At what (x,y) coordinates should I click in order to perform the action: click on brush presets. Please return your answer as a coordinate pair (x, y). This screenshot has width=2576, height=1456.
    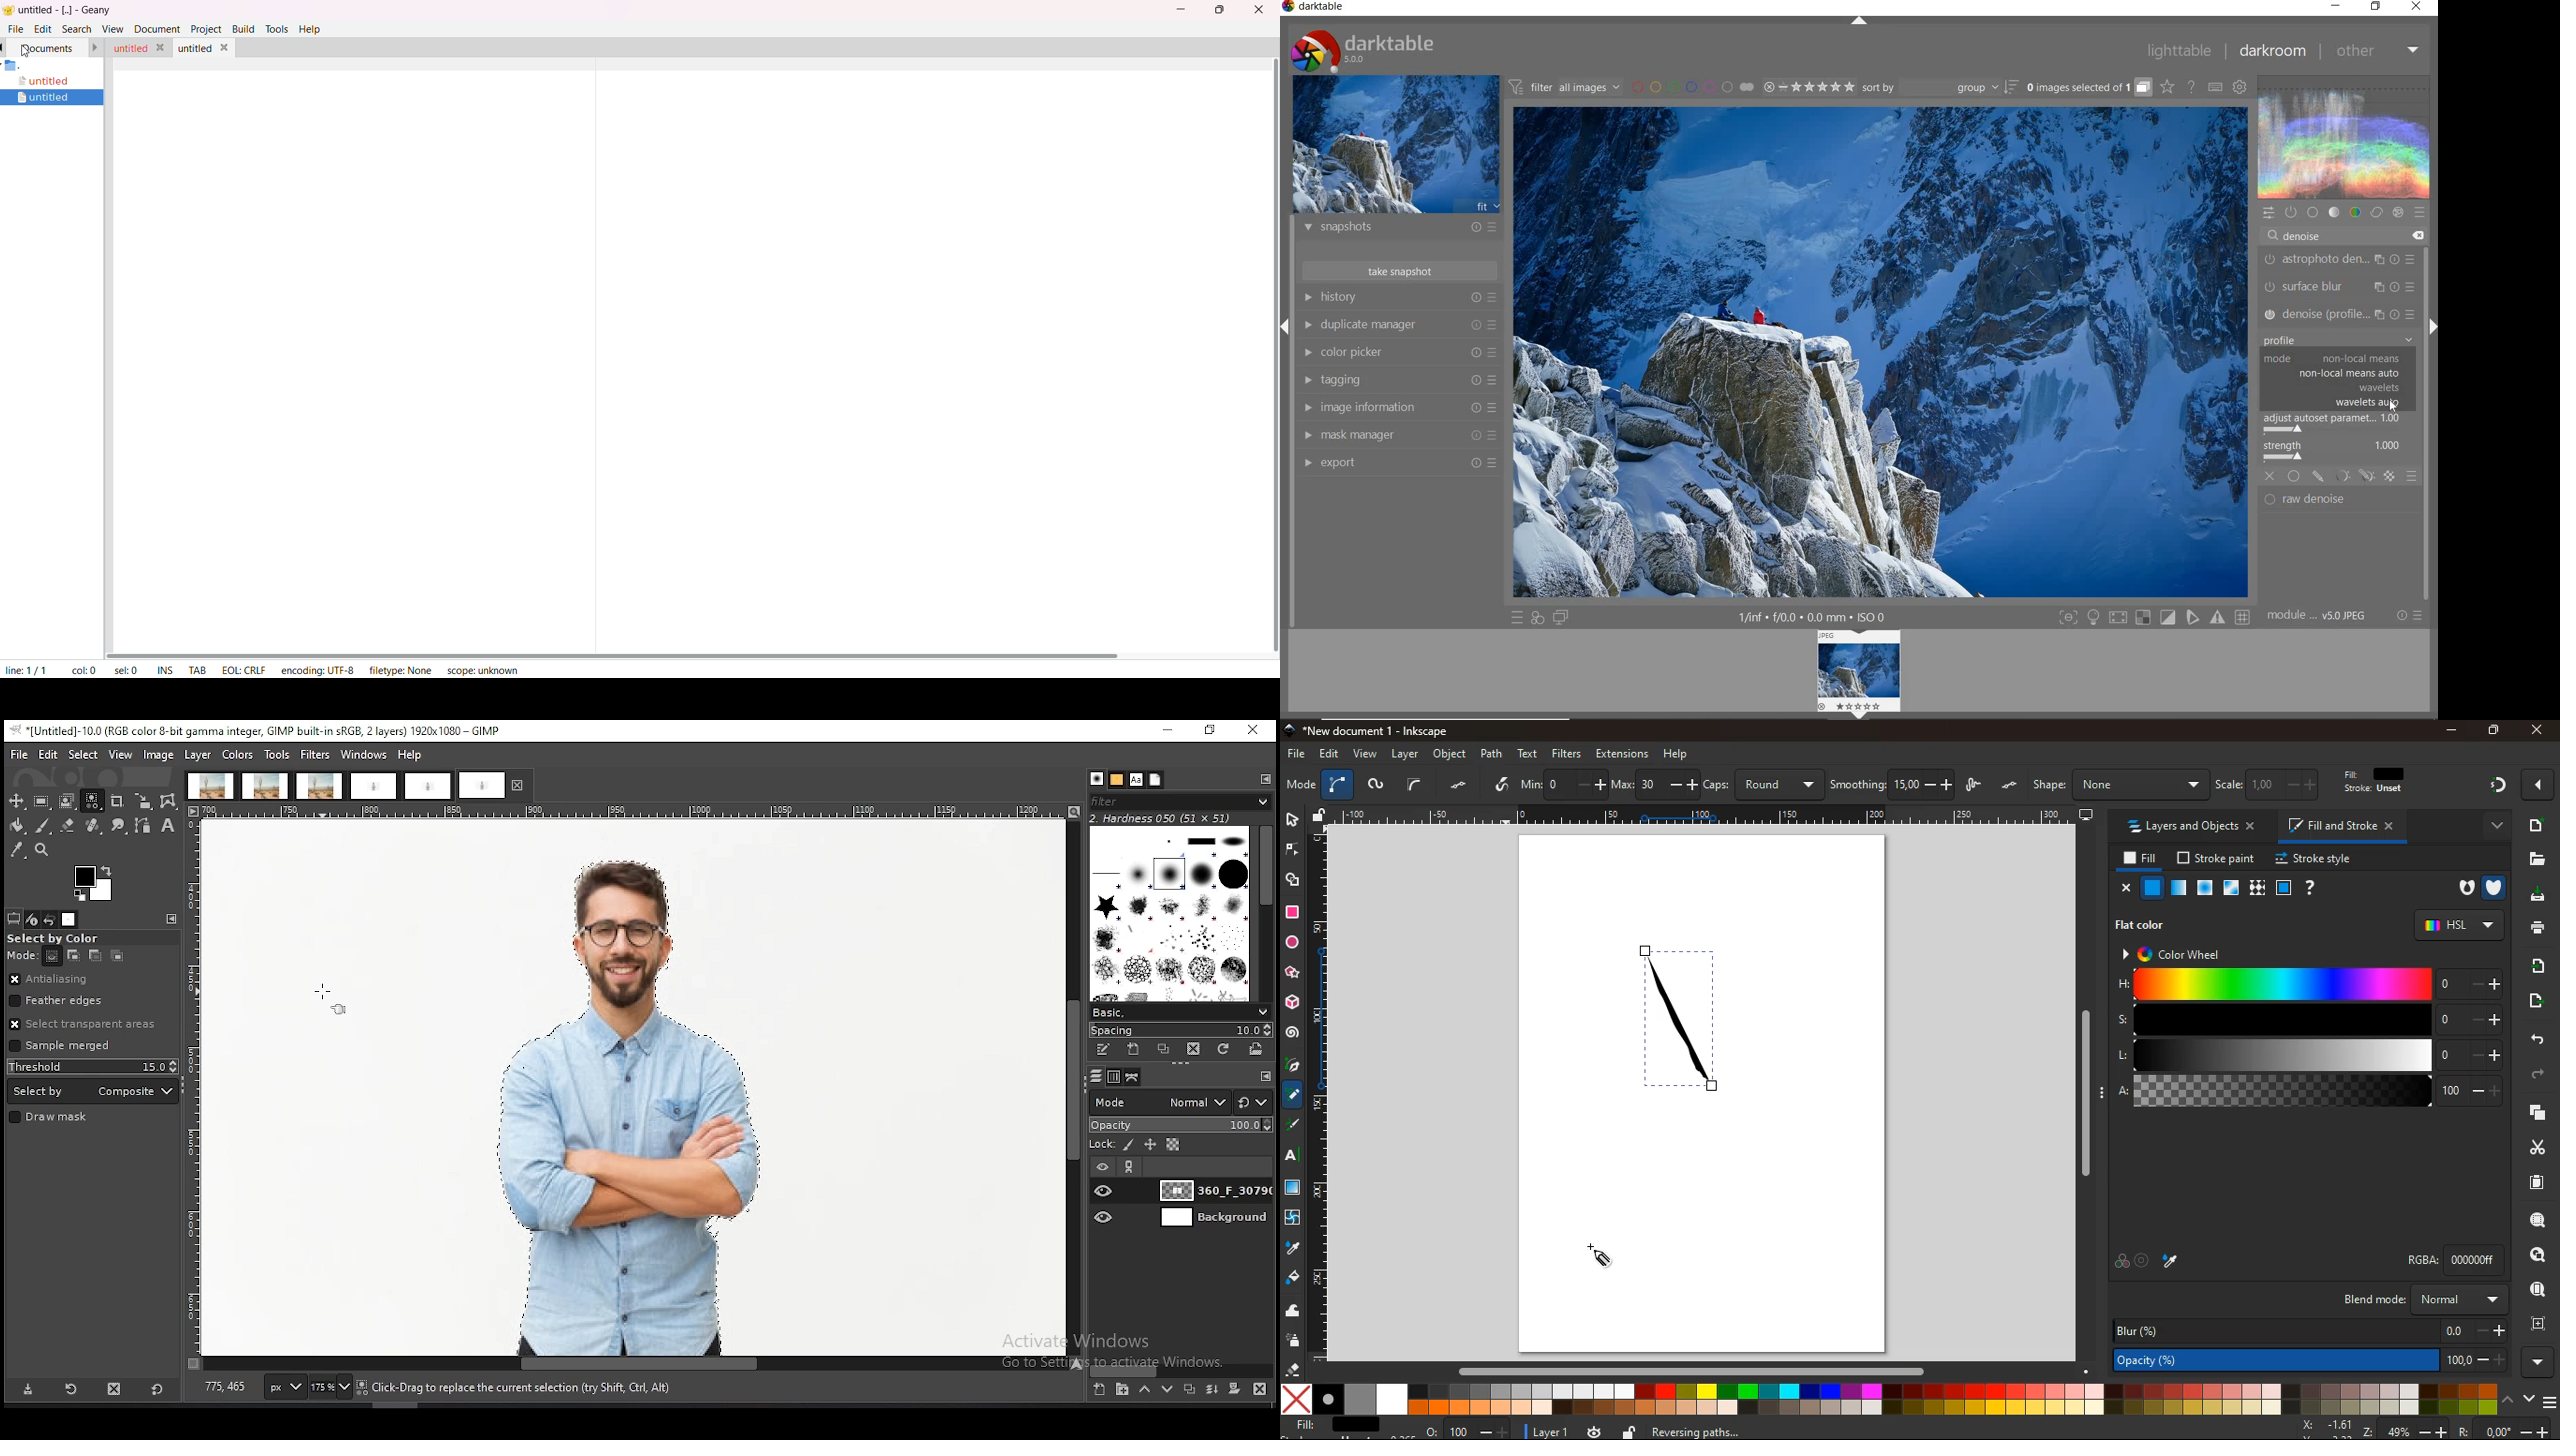
    Looking at the image, I should click on (1179, 1013).